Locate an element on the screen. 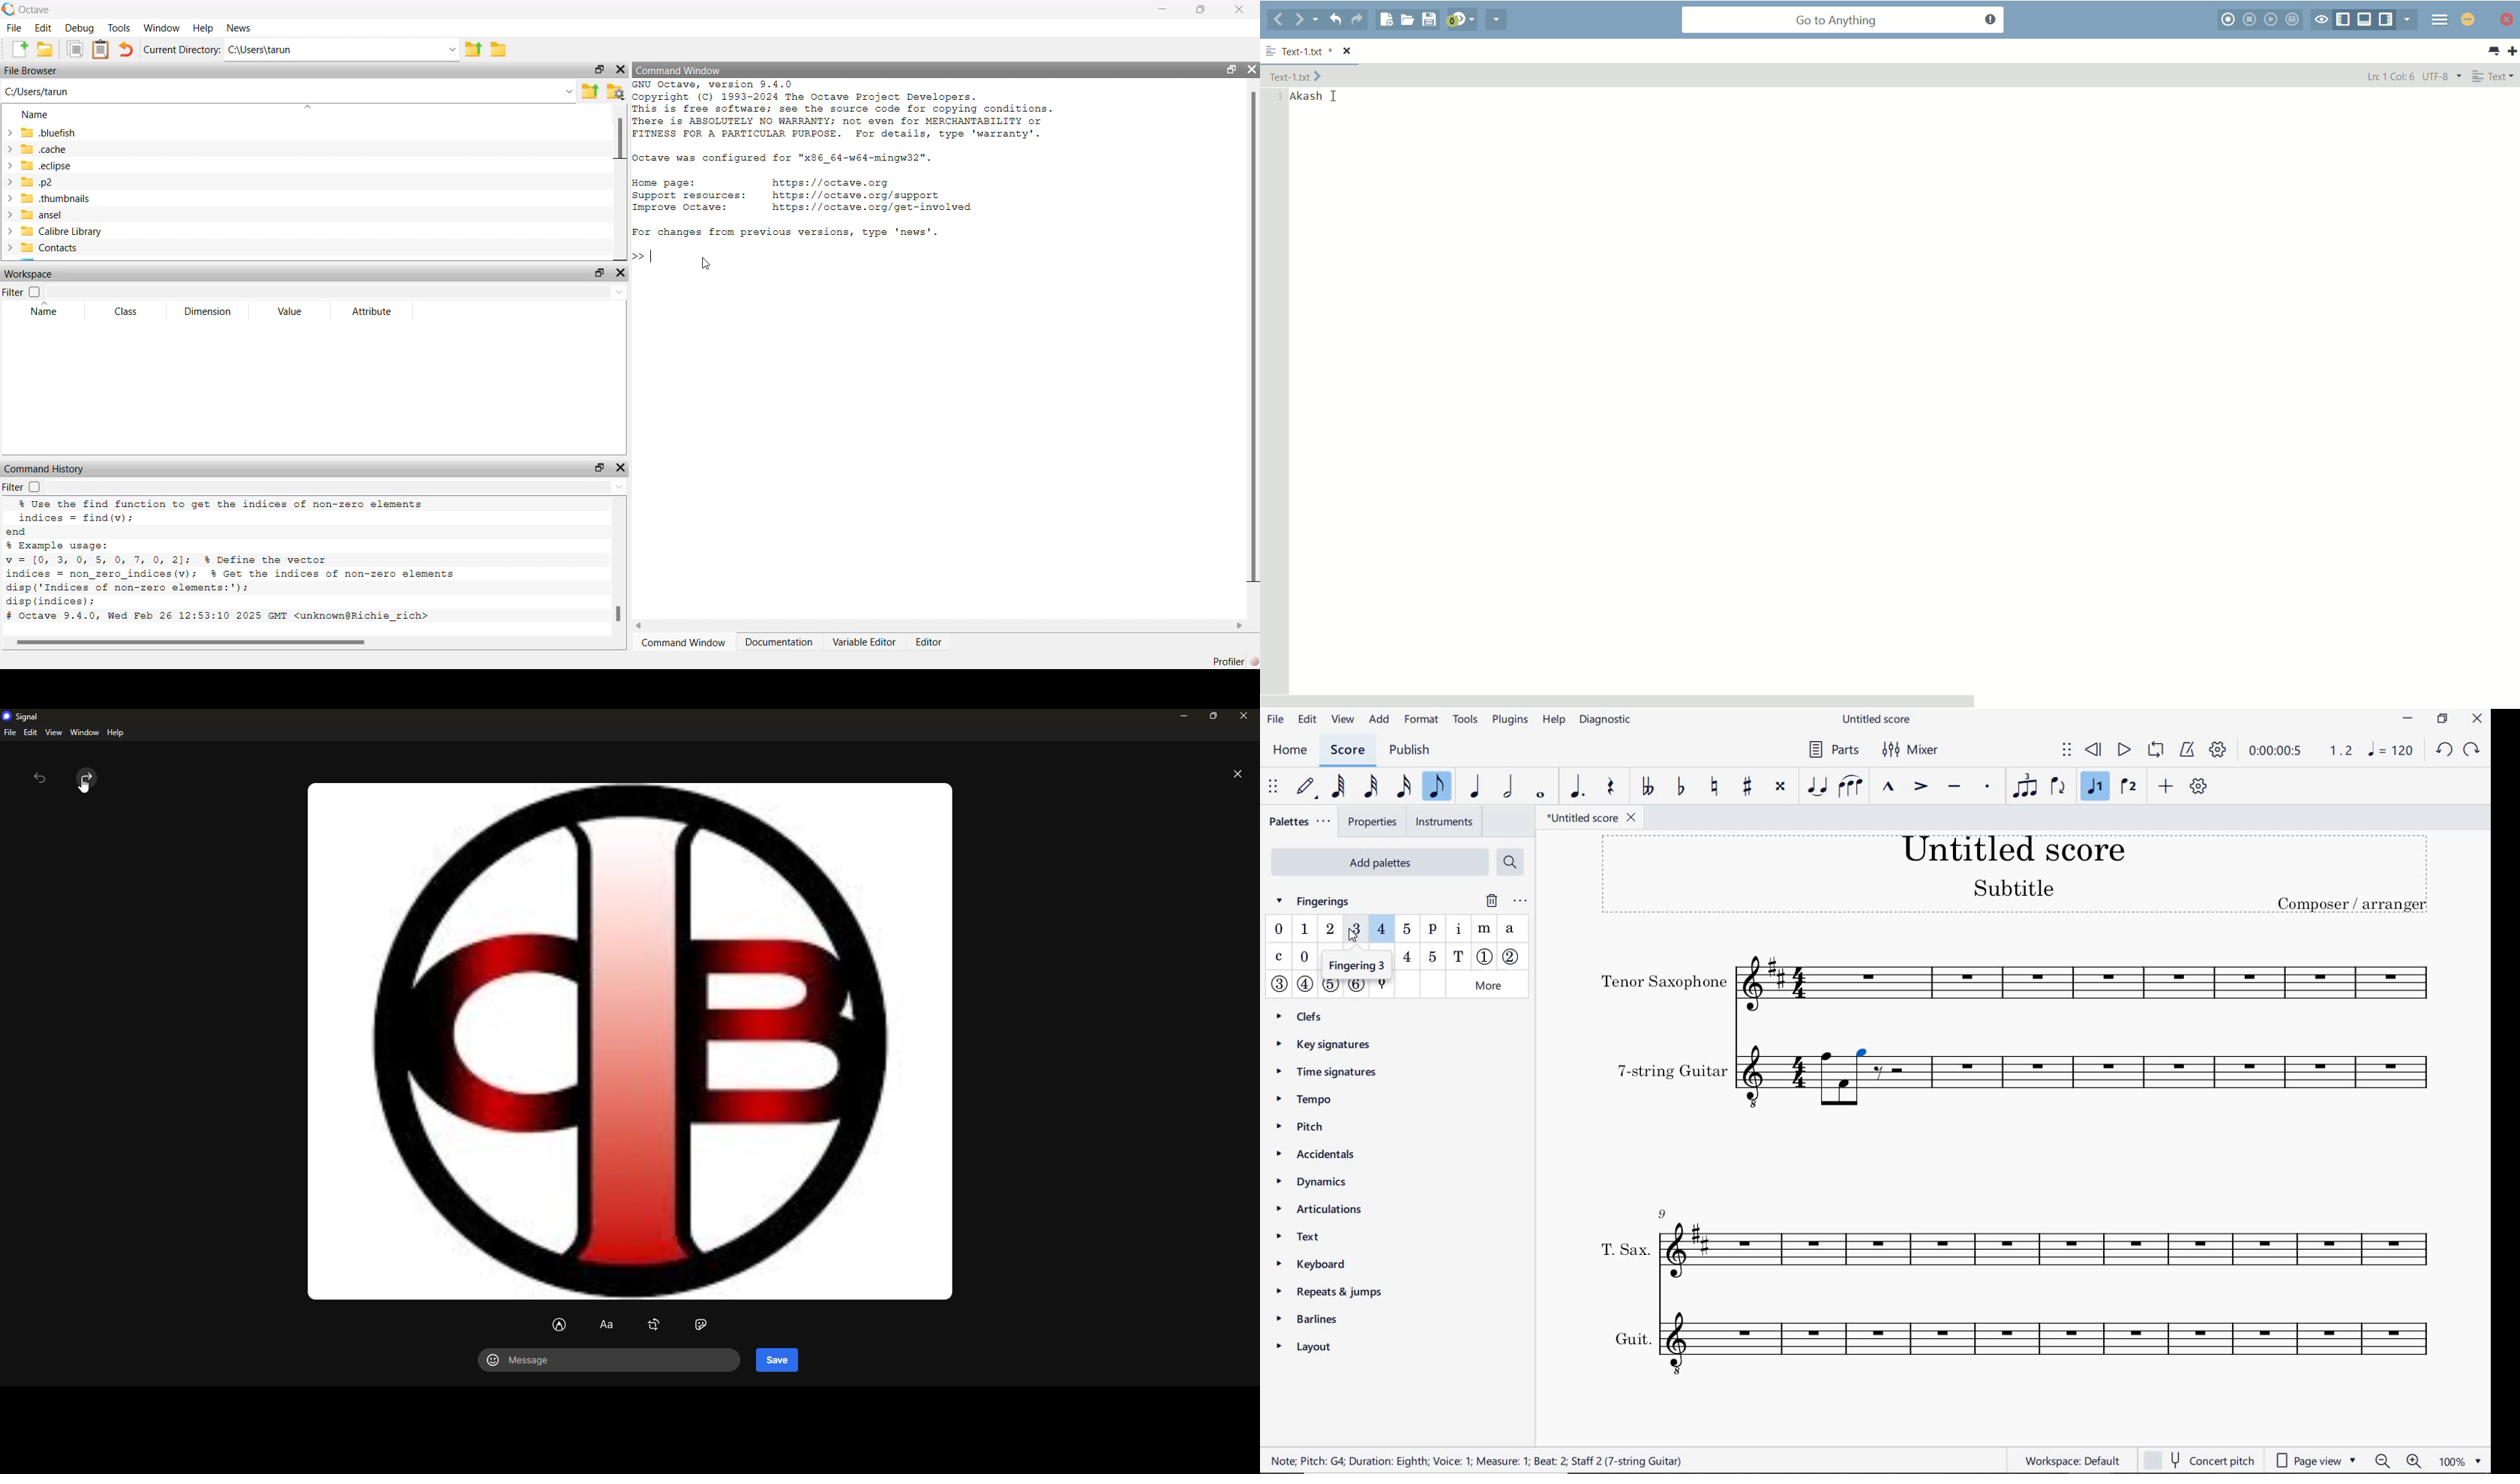  DEFAULT (STEP TIME) is located at coordinates (1305, 787).